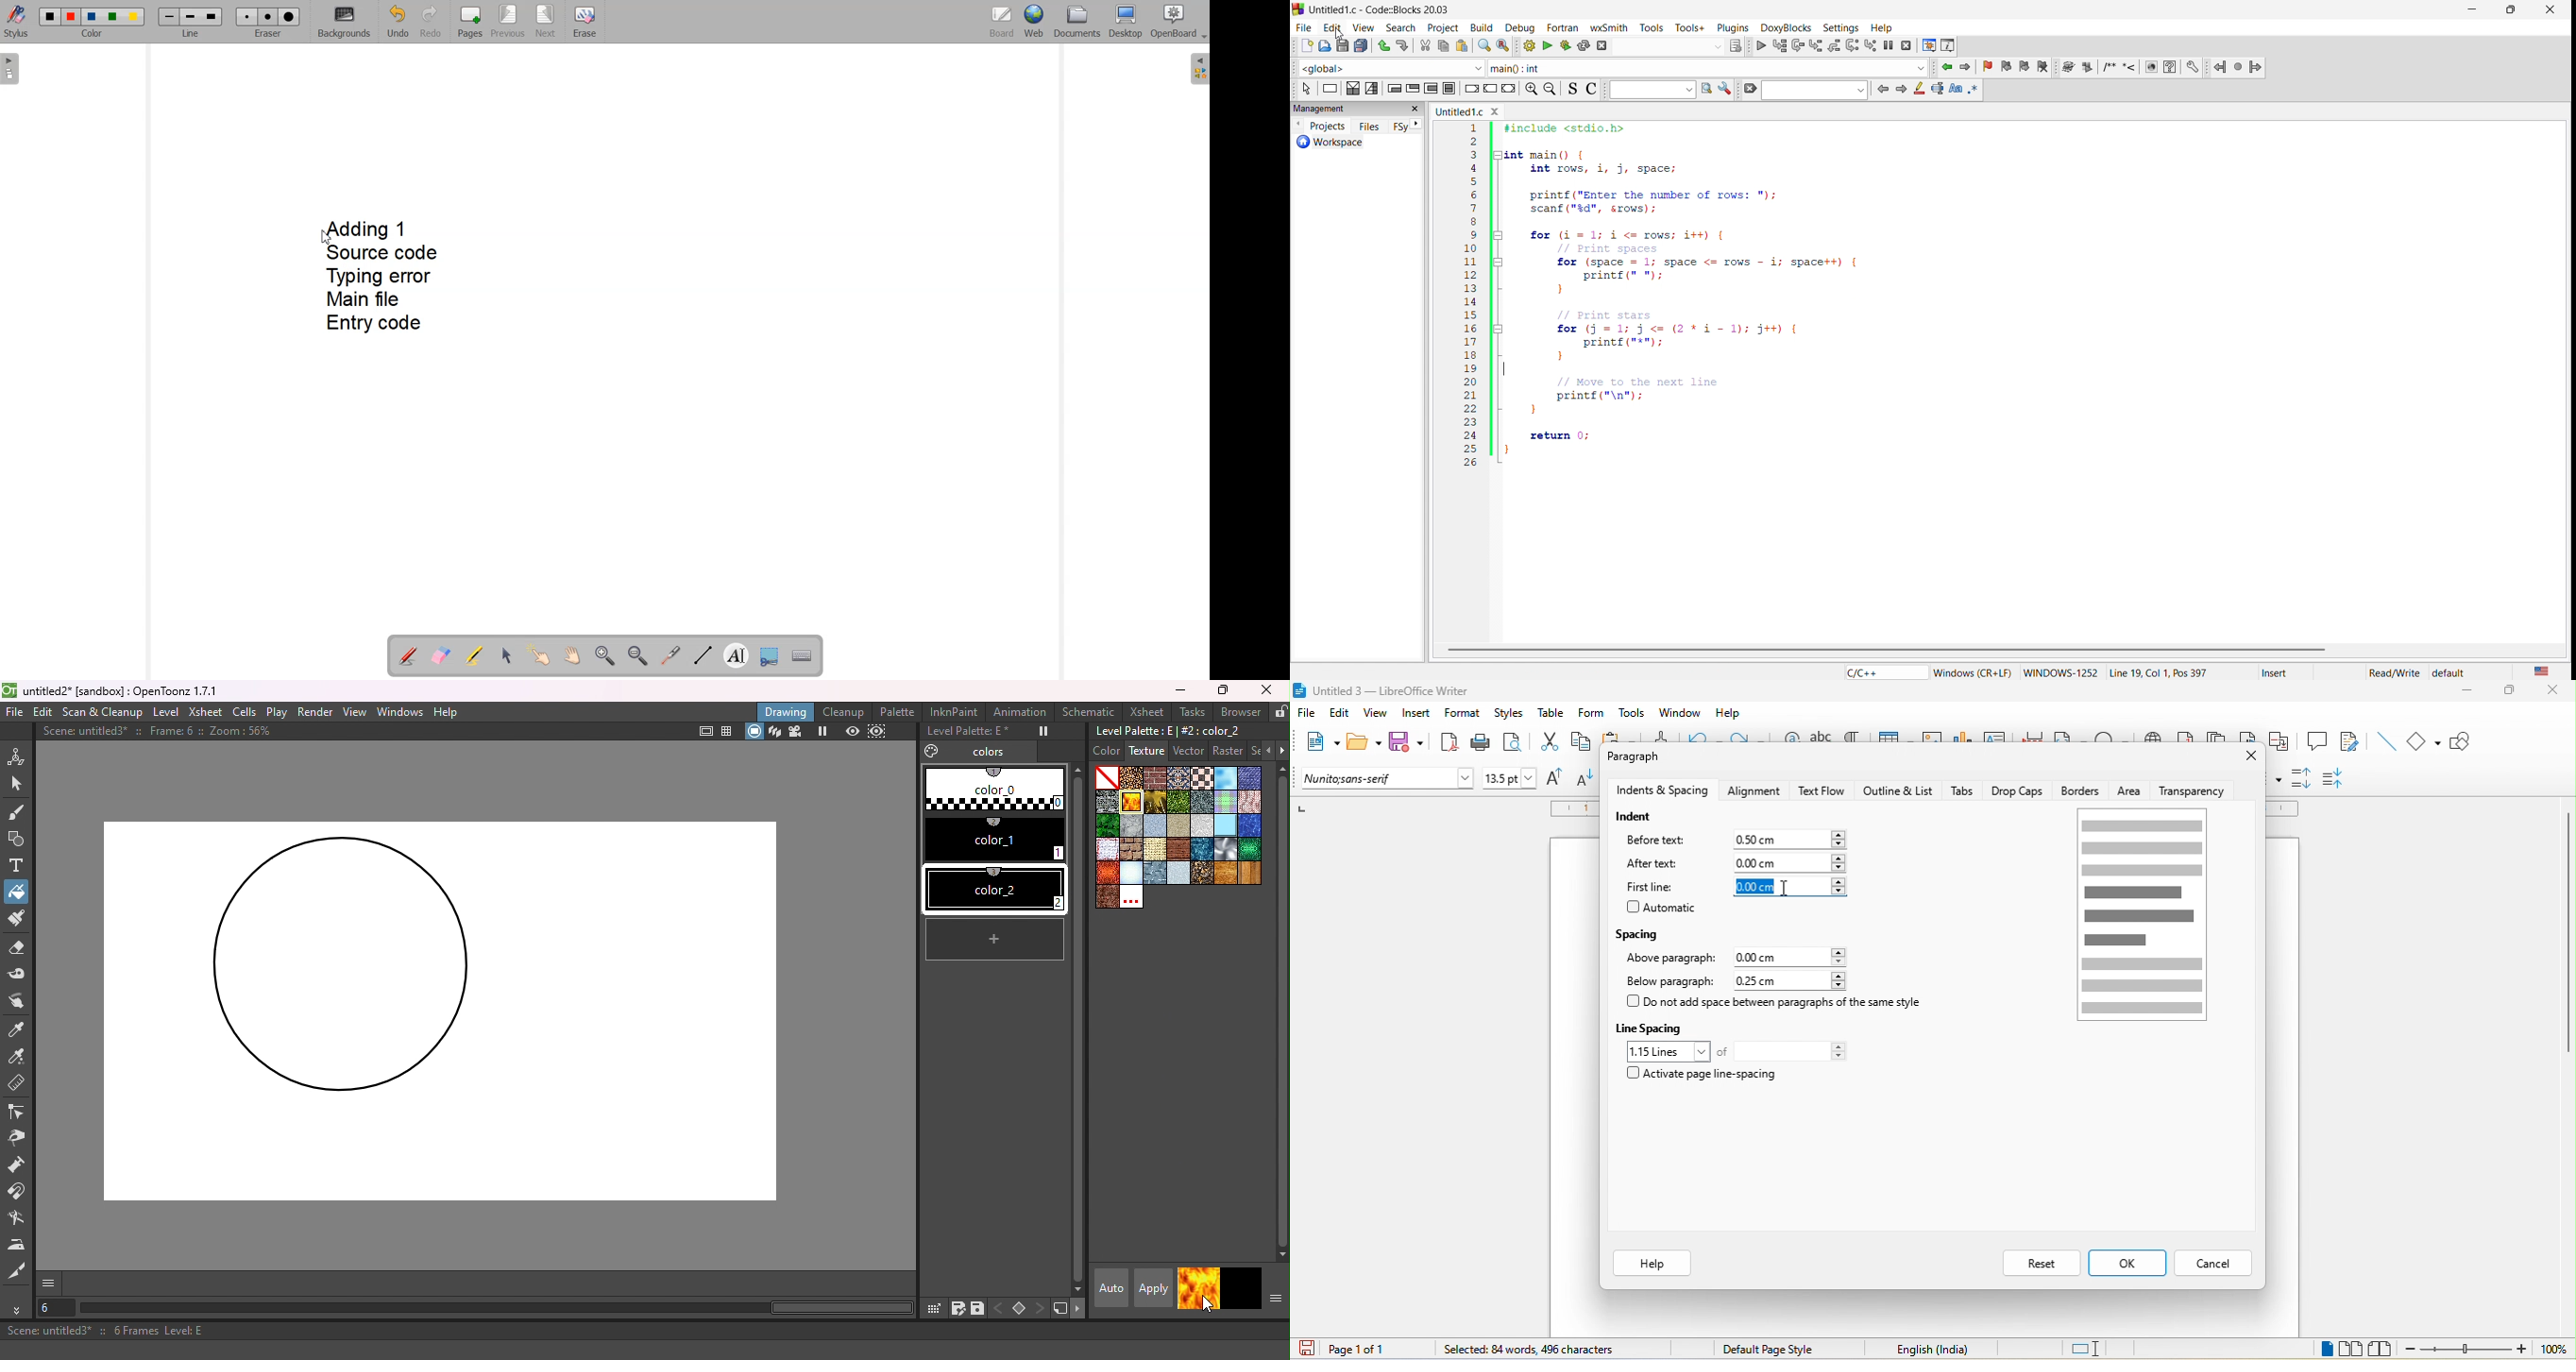 This screenshot has height=1372, width=2576. Describe the element at coordinates (1319, 744) in the screenshot. I see `new` at that location.